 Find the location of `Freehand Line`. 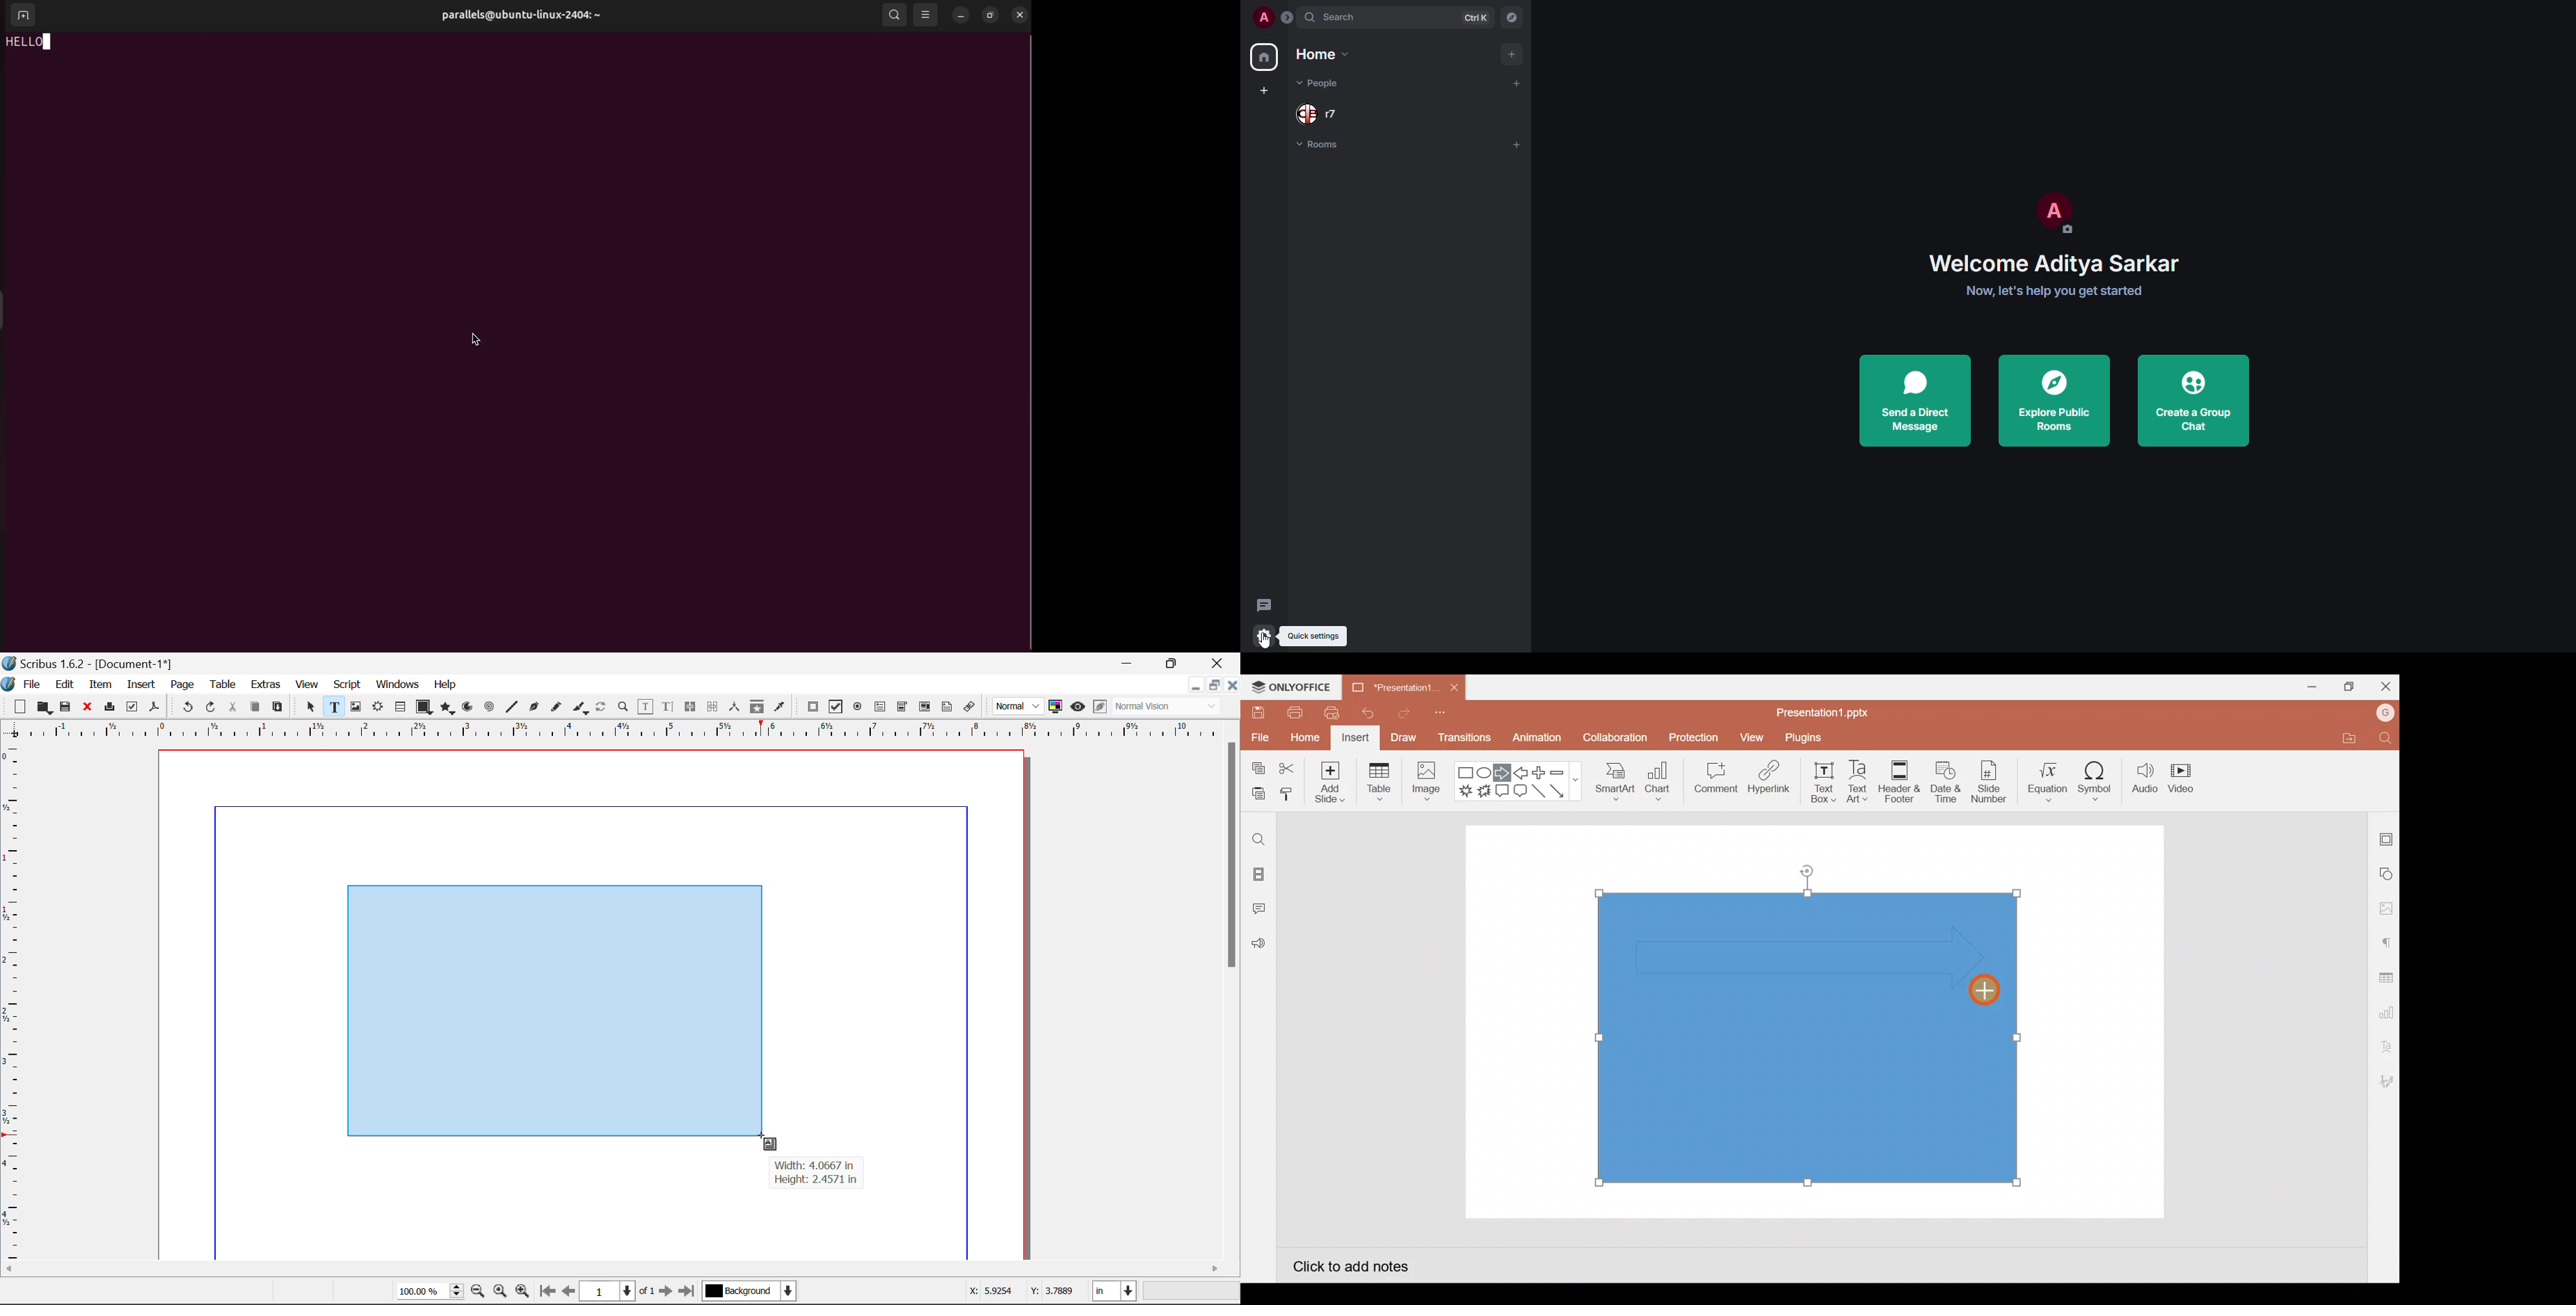

Freehand Line is located at coordinates (555, 707).